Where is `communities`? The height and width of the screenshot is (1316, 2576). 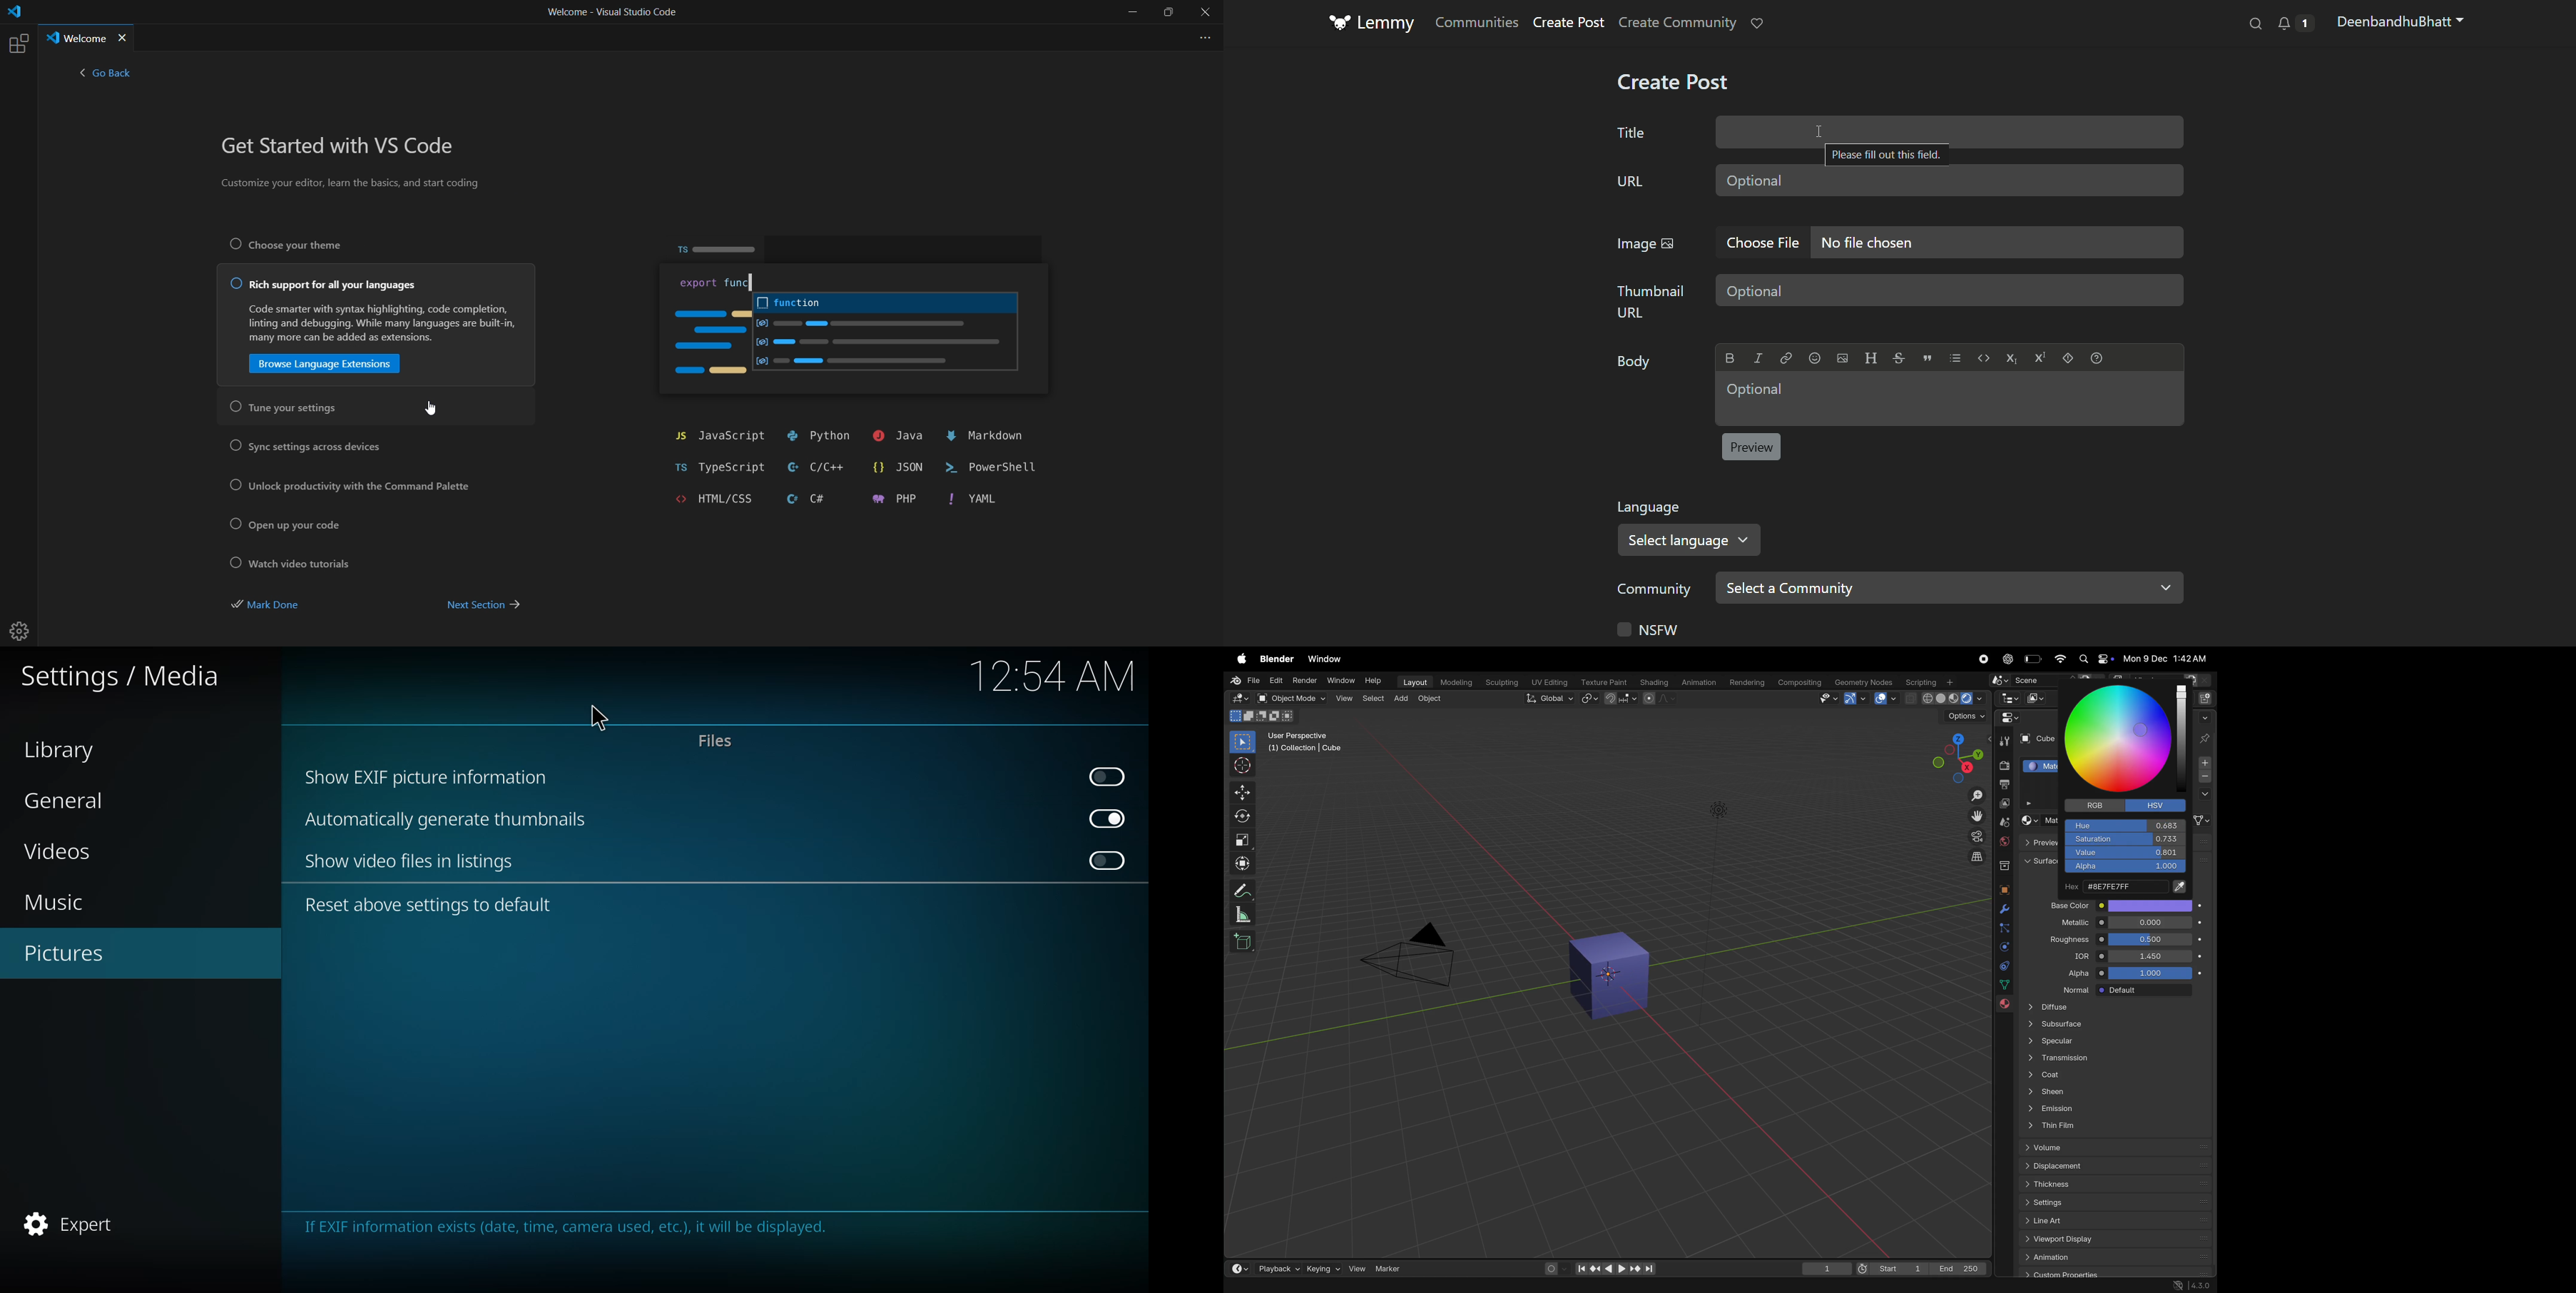 communities is located at coordinates (1476, 22).